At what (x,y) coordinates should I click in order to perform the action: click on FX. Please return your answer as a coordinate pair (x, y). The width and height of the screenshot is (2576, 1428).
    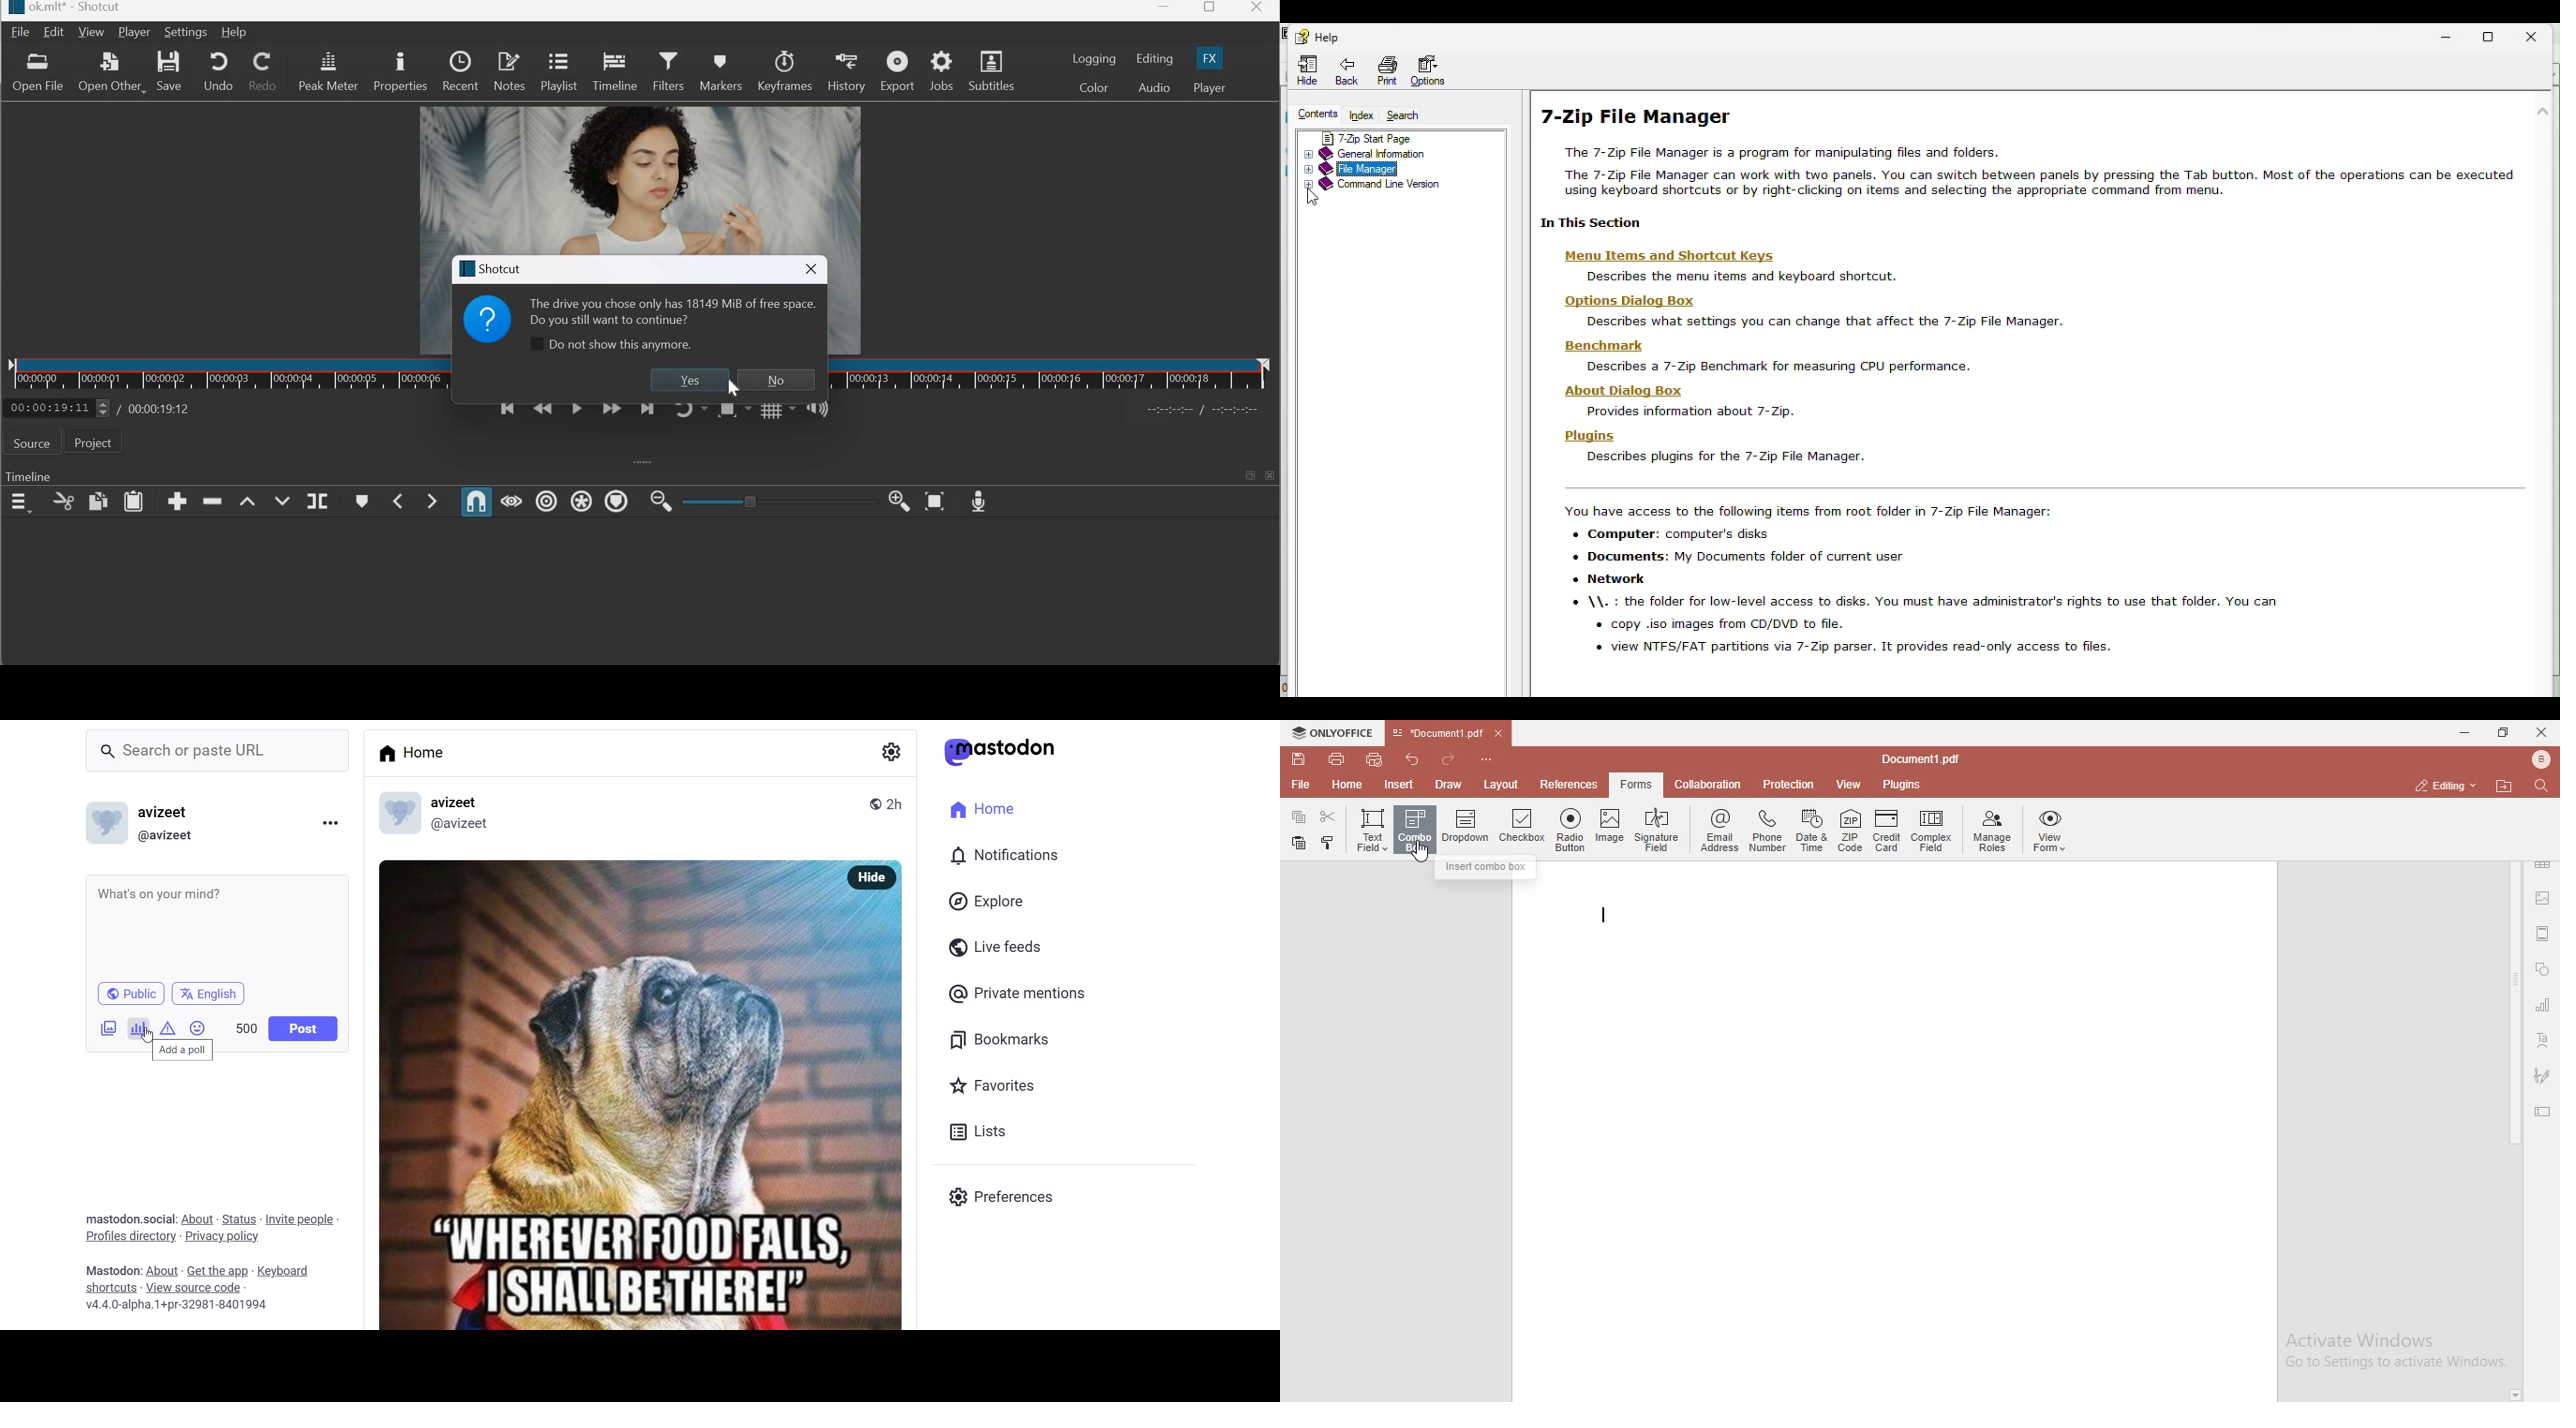
    Looking at the image, I should click on (1209, 57).